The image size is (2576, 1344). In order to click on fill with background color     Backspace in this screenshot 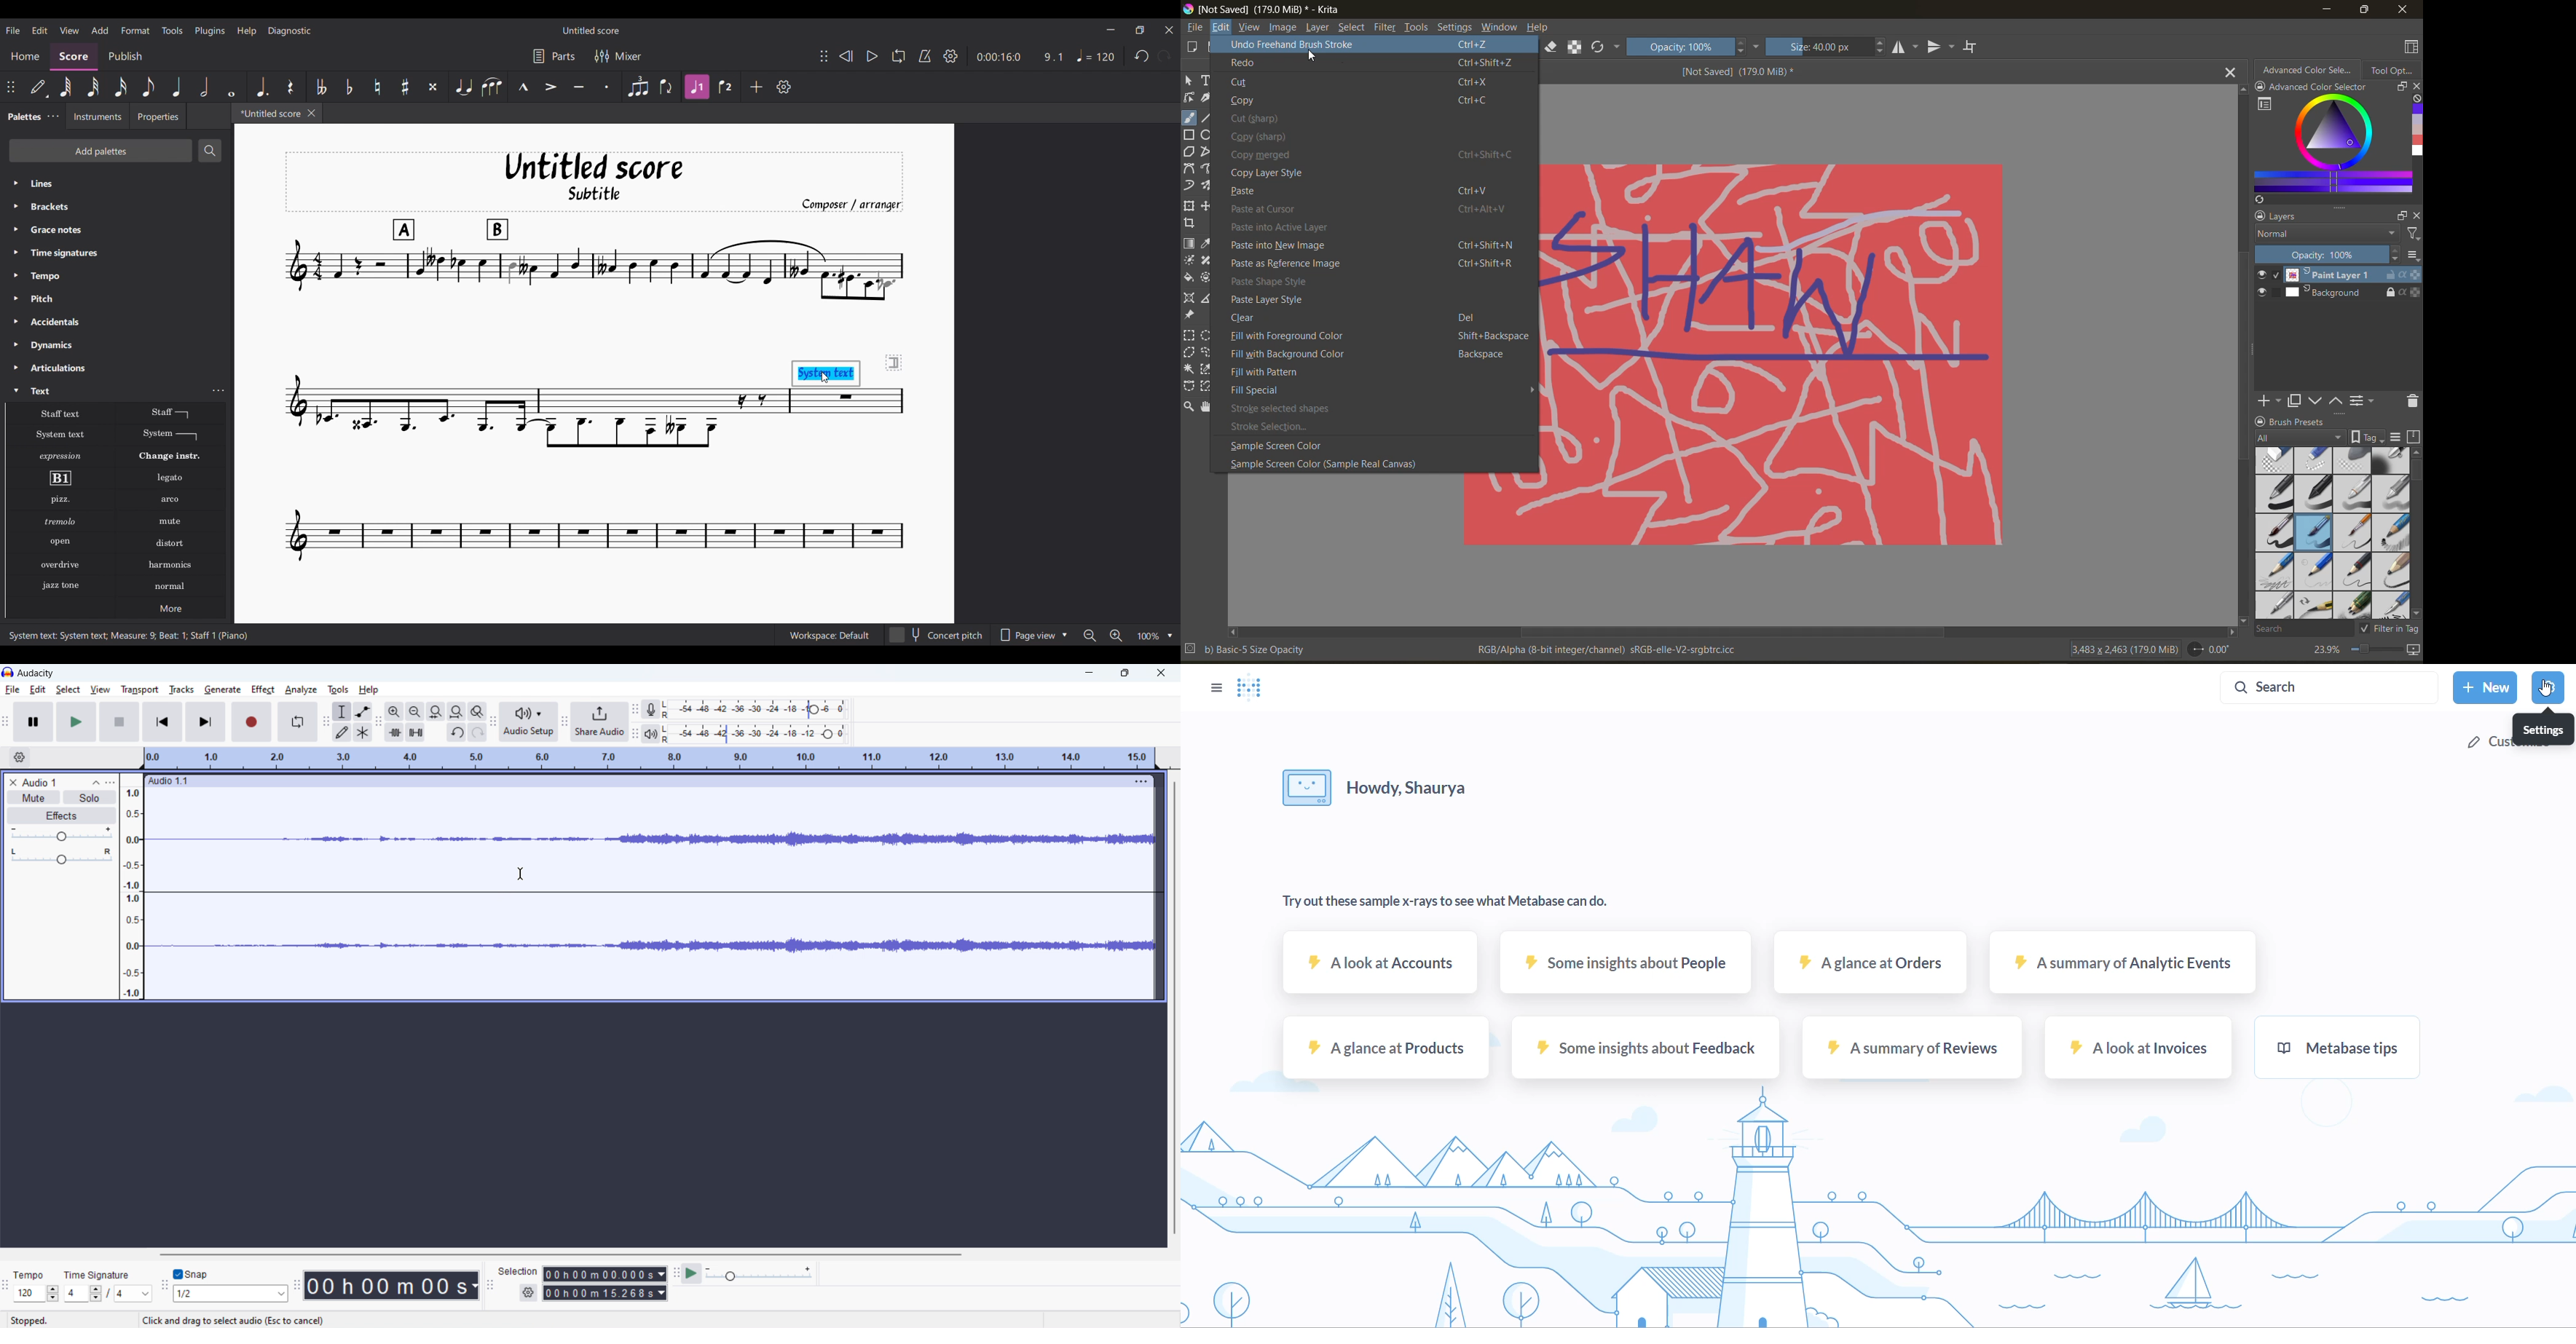, I will do `click(1373, 354)`.